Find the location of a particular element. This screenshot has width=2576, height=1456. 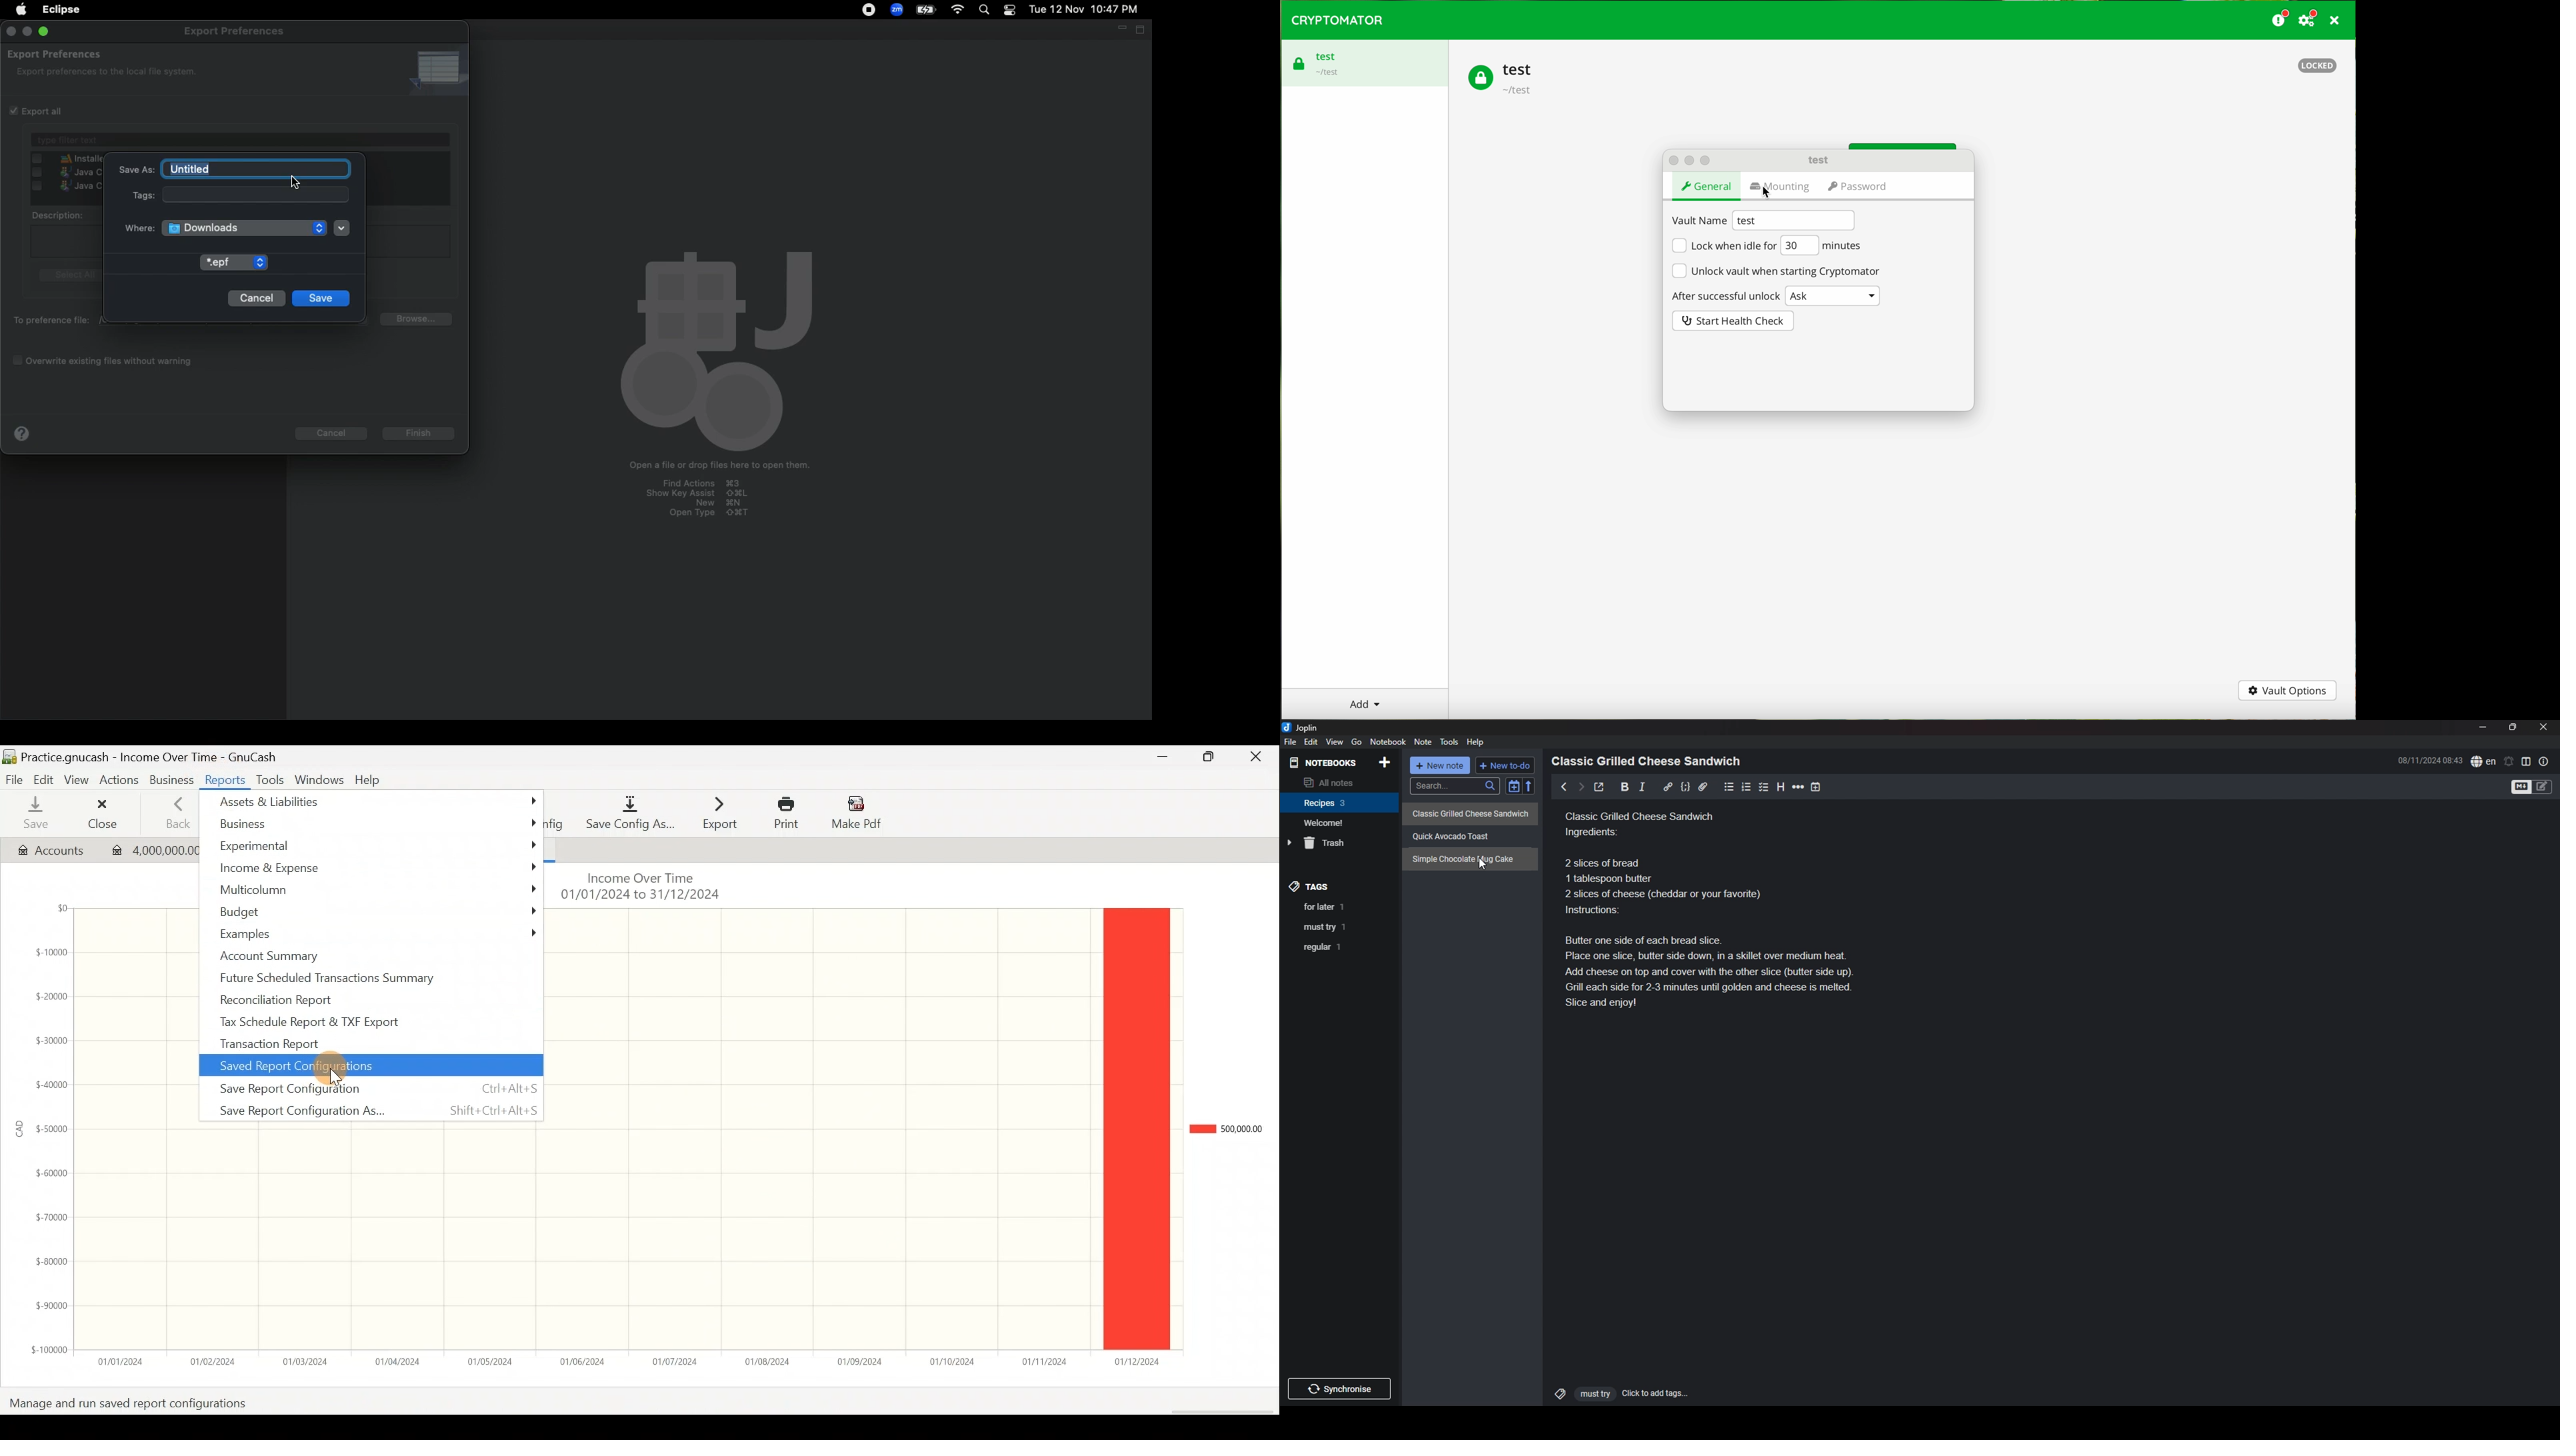

set alarm is located at coordinates (2509, 761).